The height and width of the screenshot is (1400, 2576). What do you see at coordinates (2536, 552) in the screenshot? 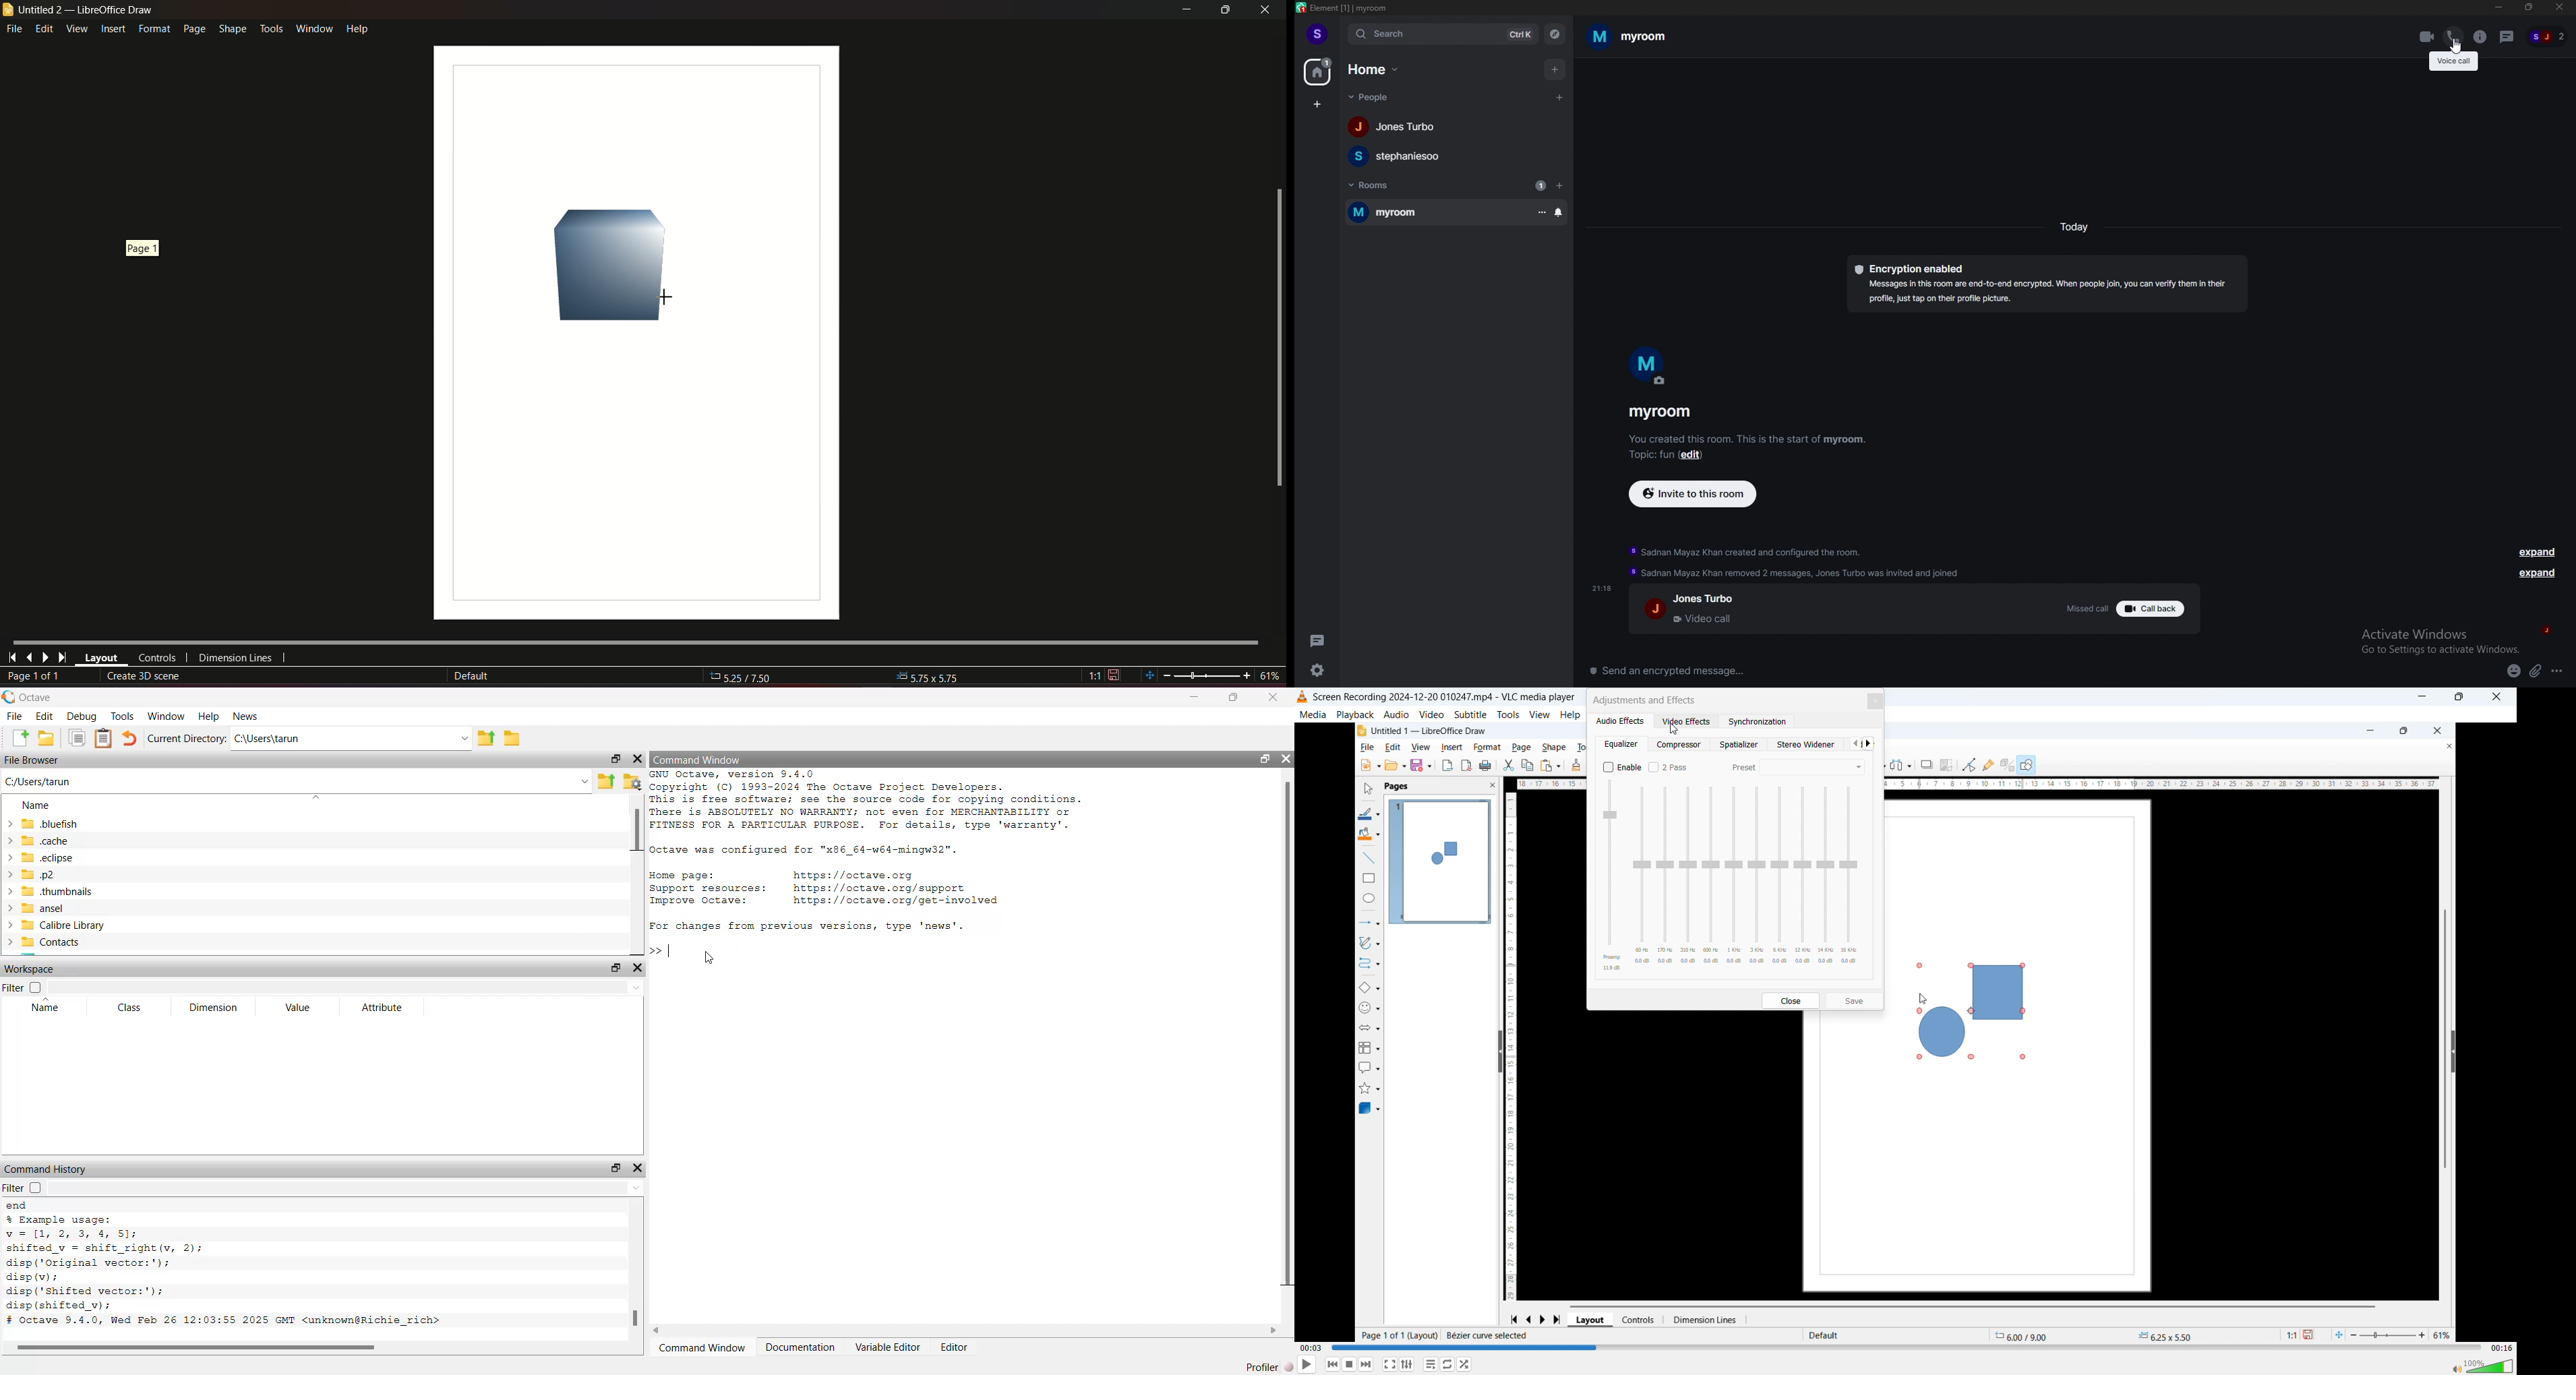
I see `expand` at bounding box center [2536, 552].